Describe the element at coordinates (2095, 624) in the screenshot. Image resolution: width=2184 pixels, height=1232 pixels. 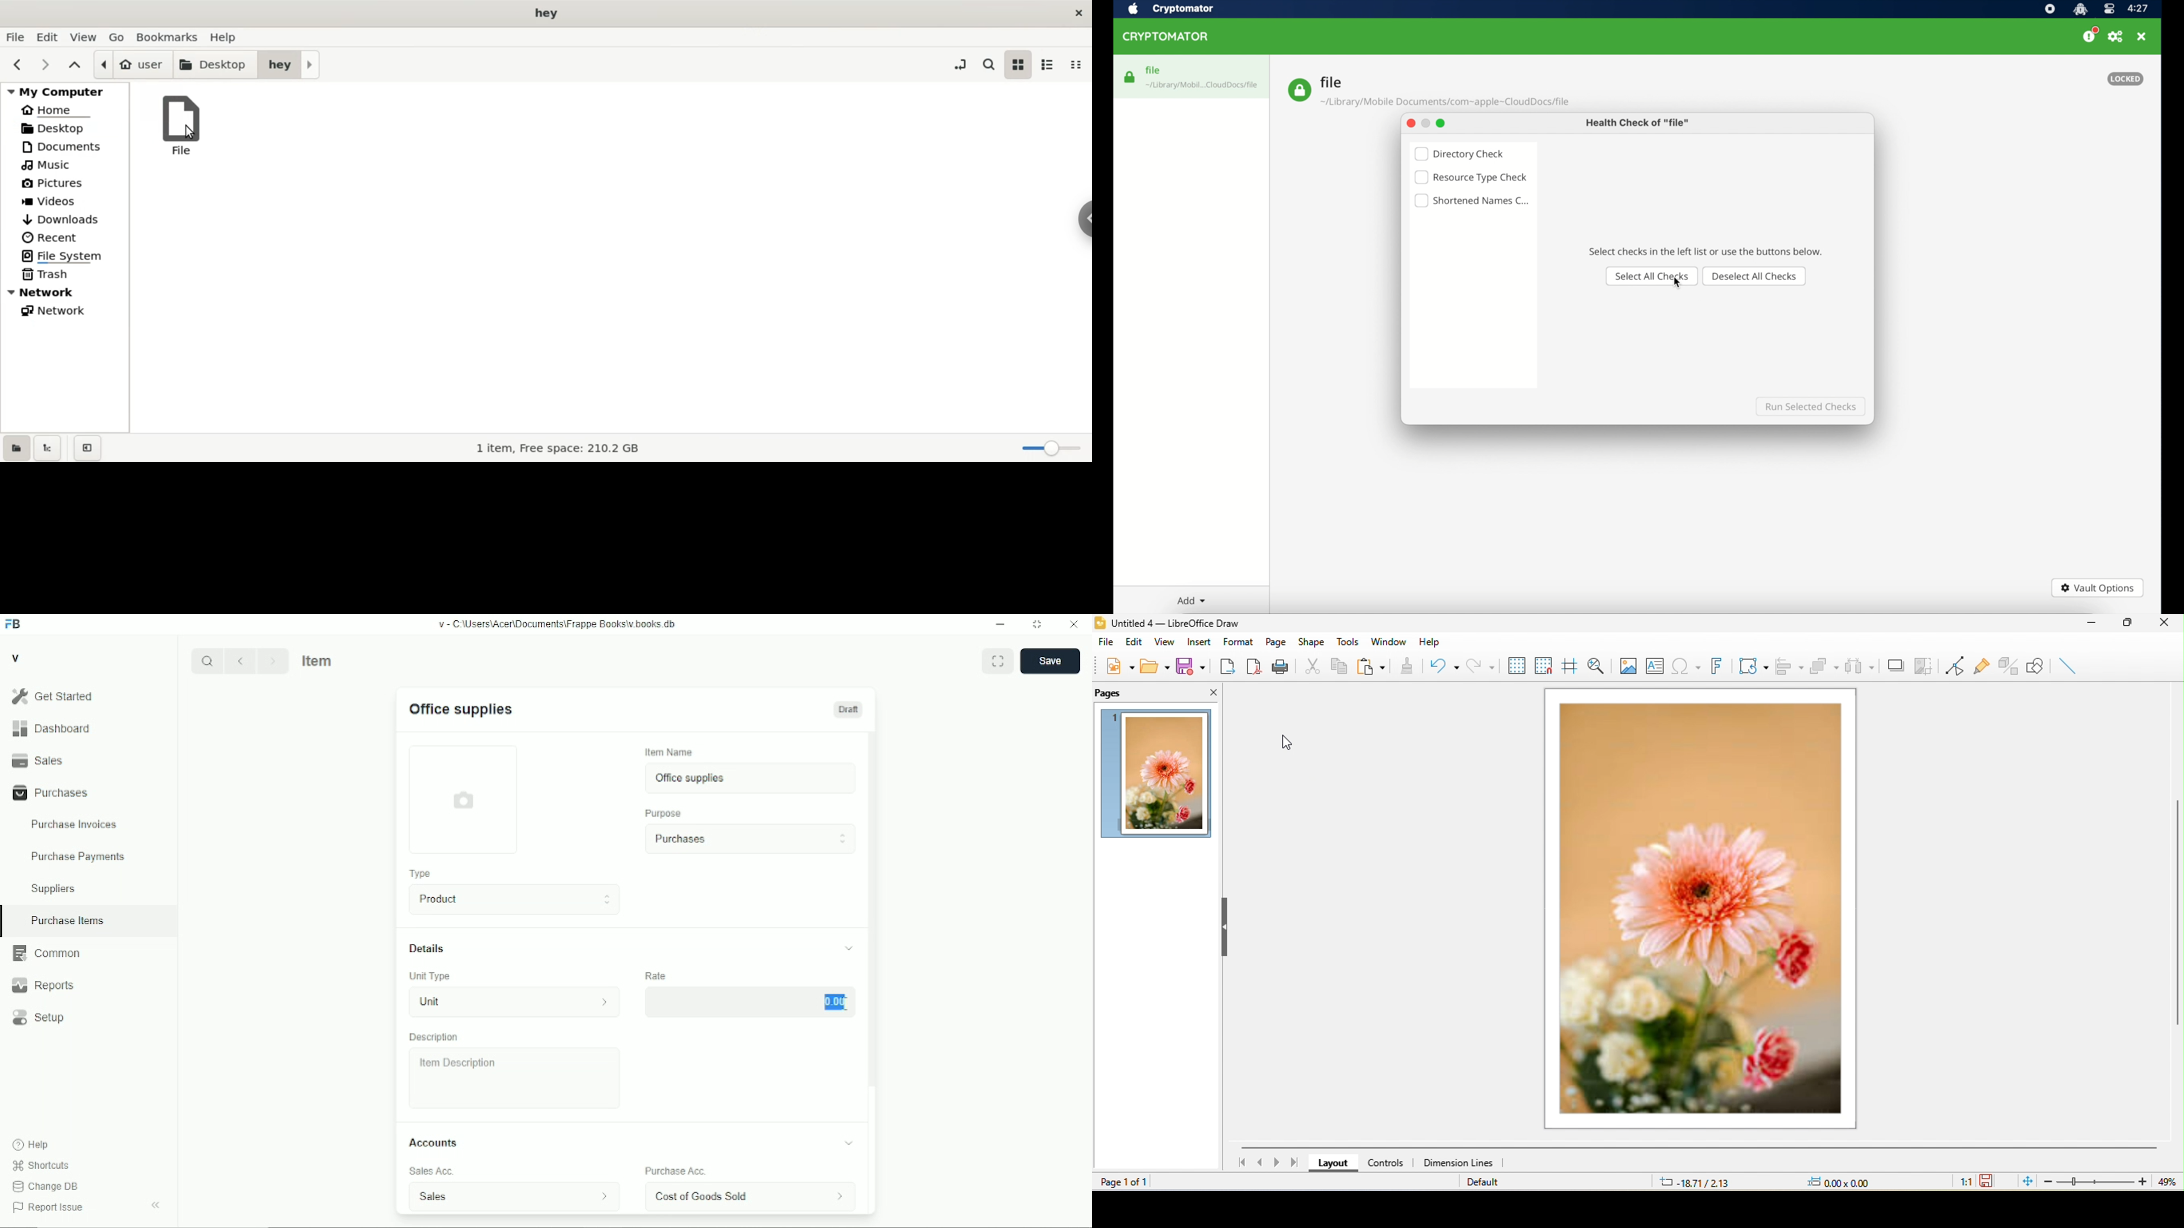
I see `minimize` at that location.